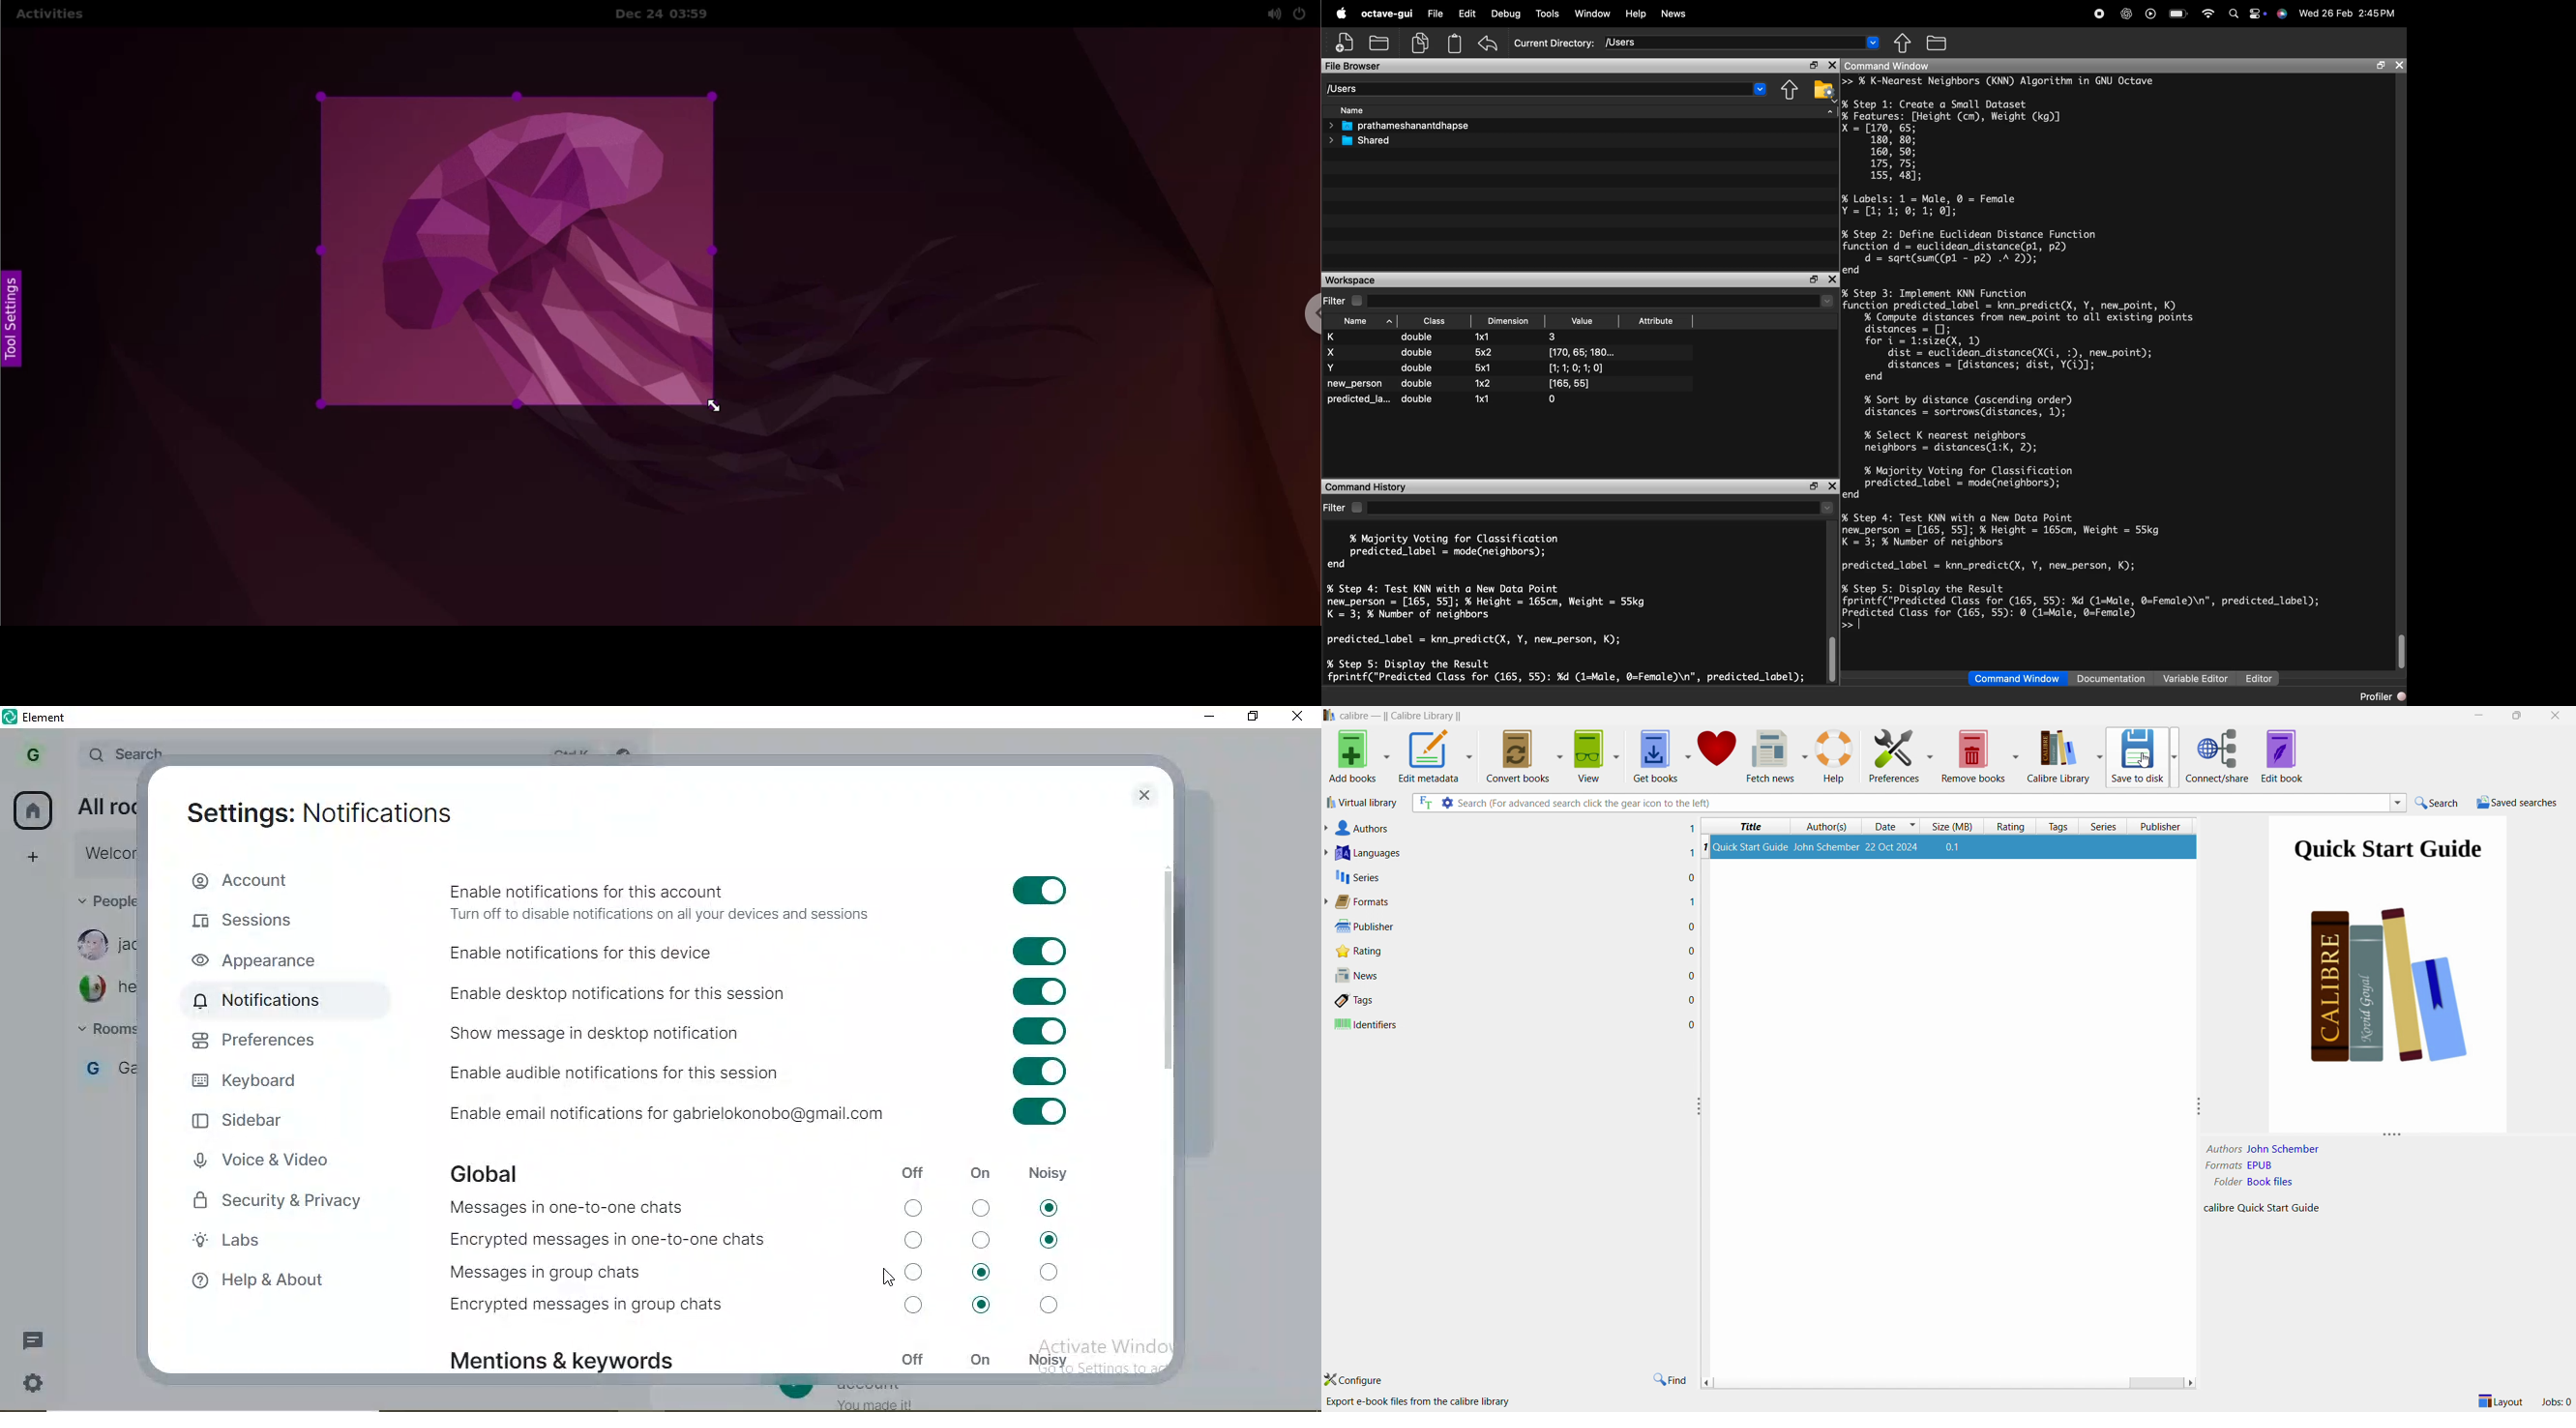 The image size is (2576, 1428). What do you see at coordinates (917, 1208) in the screenshot?
I see `switch off` at bounding box center [917, 1208].